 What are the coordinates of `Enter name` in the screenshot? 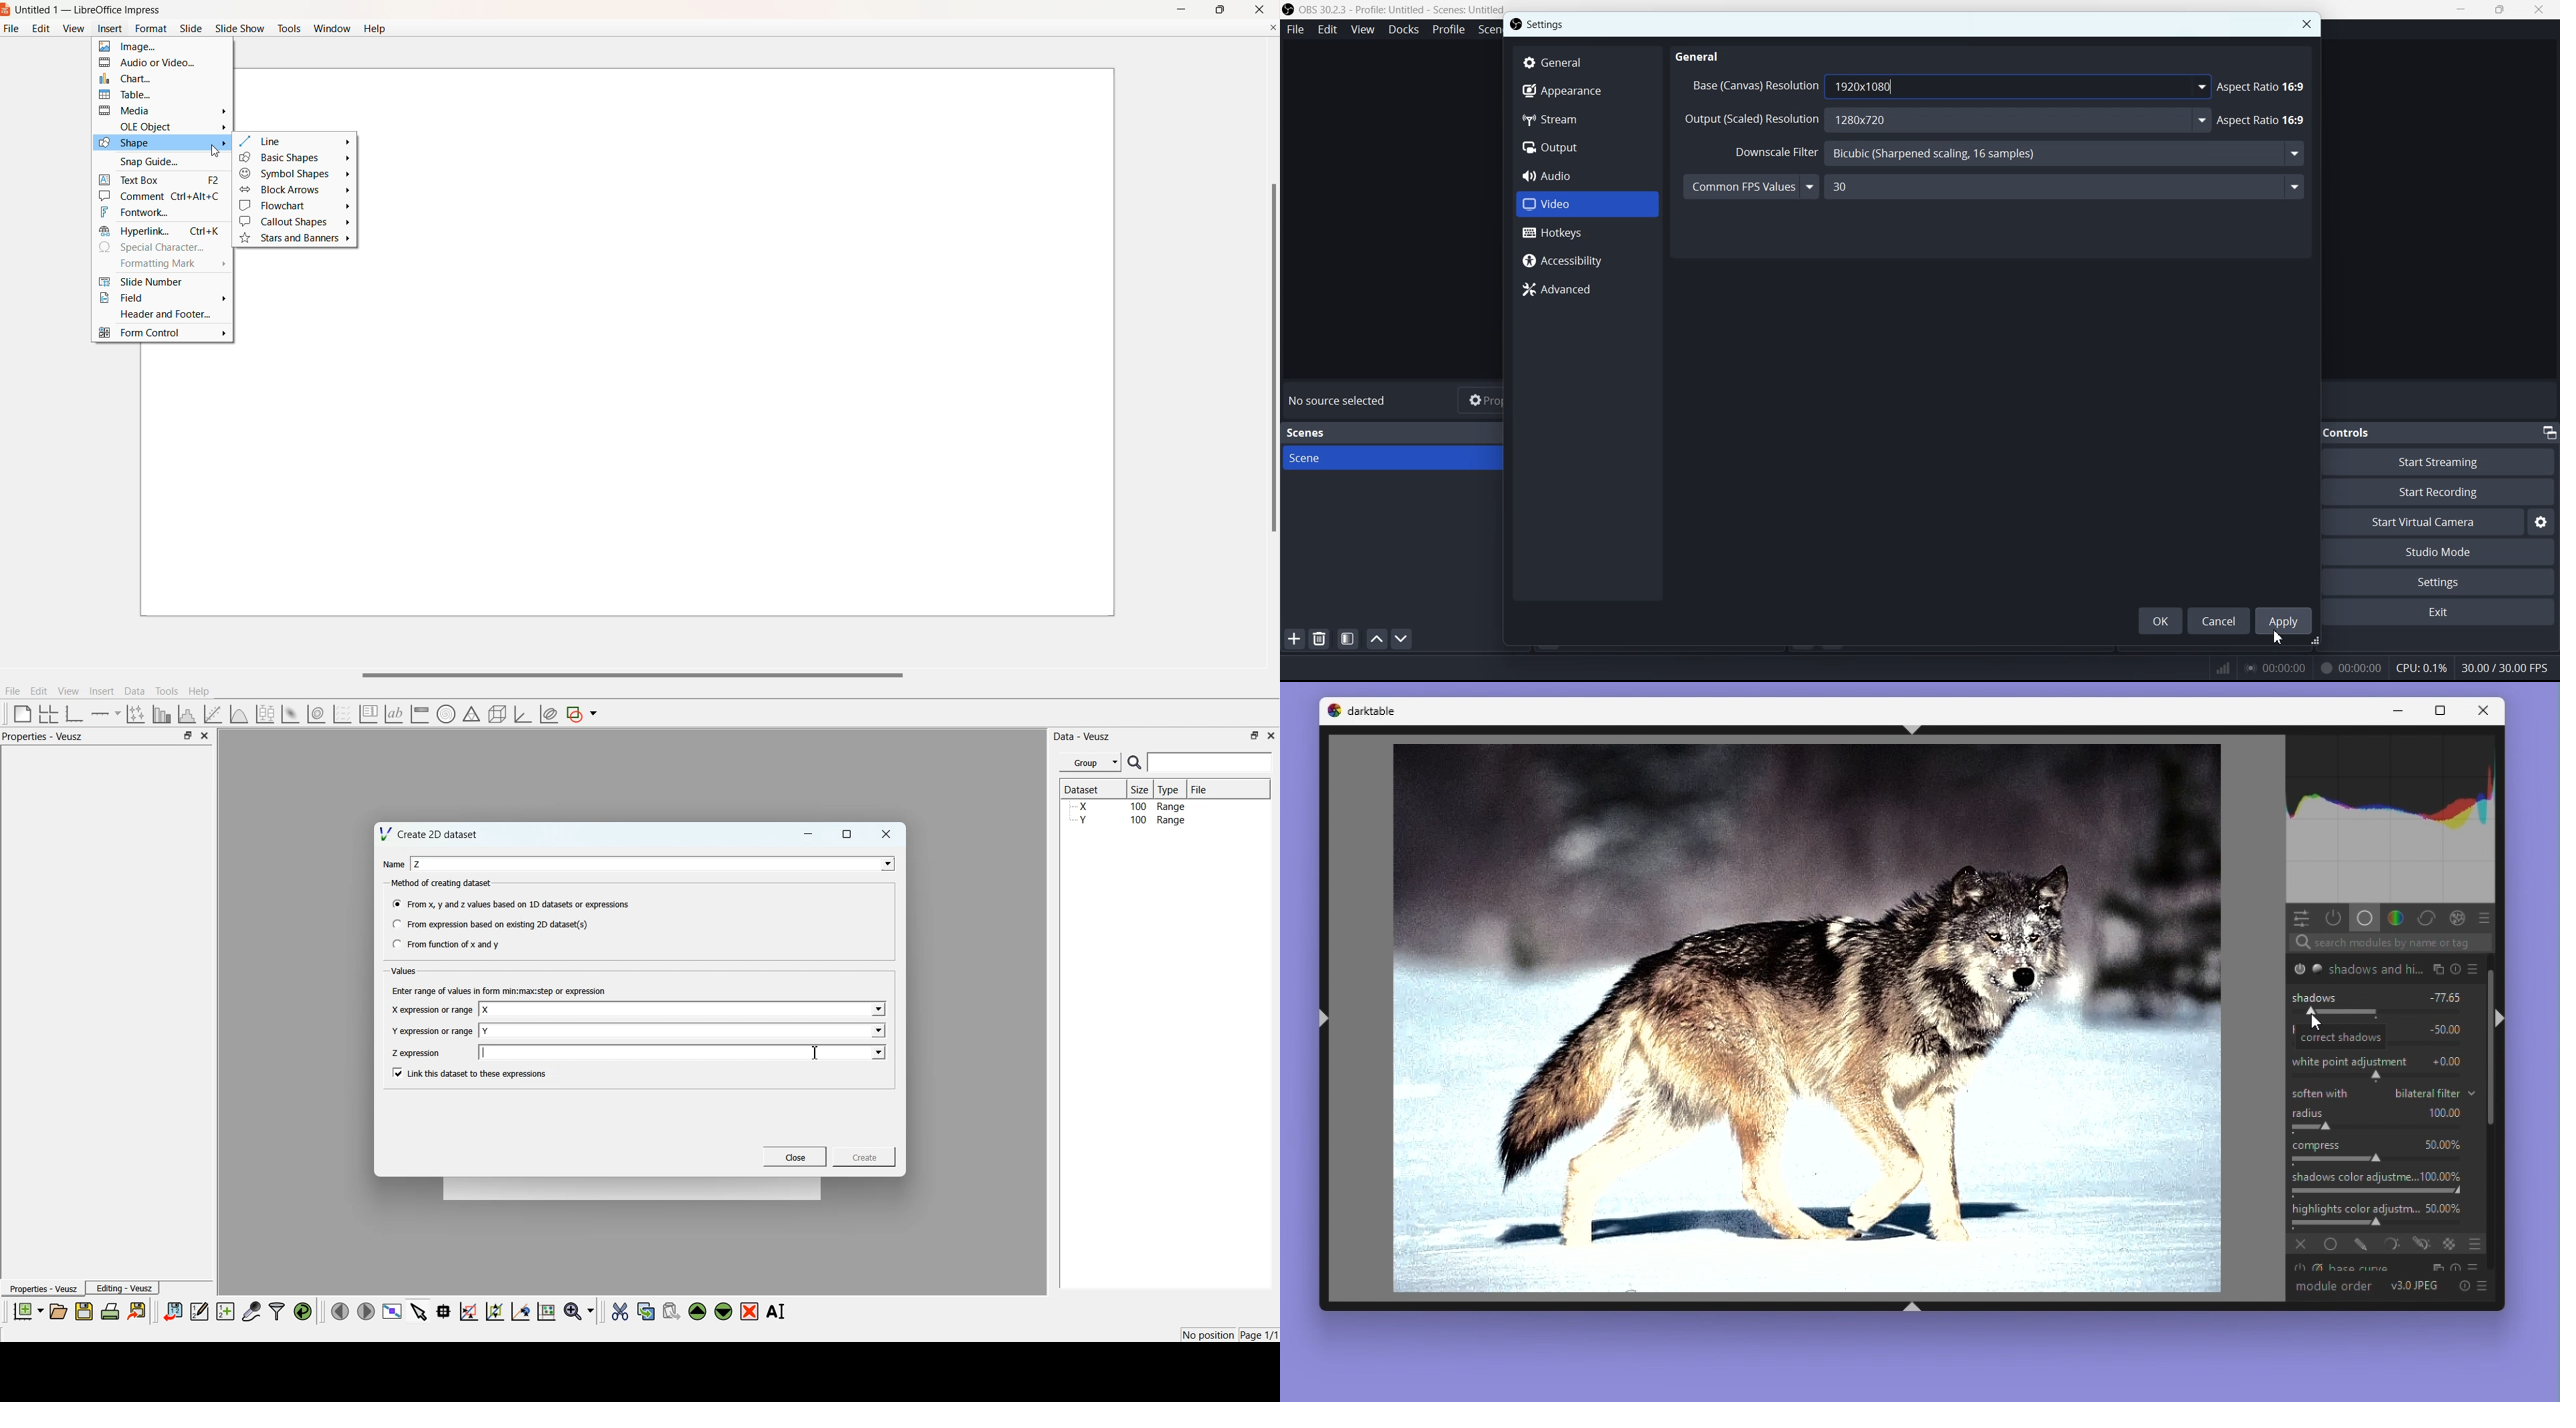 It's located at (655, 863).